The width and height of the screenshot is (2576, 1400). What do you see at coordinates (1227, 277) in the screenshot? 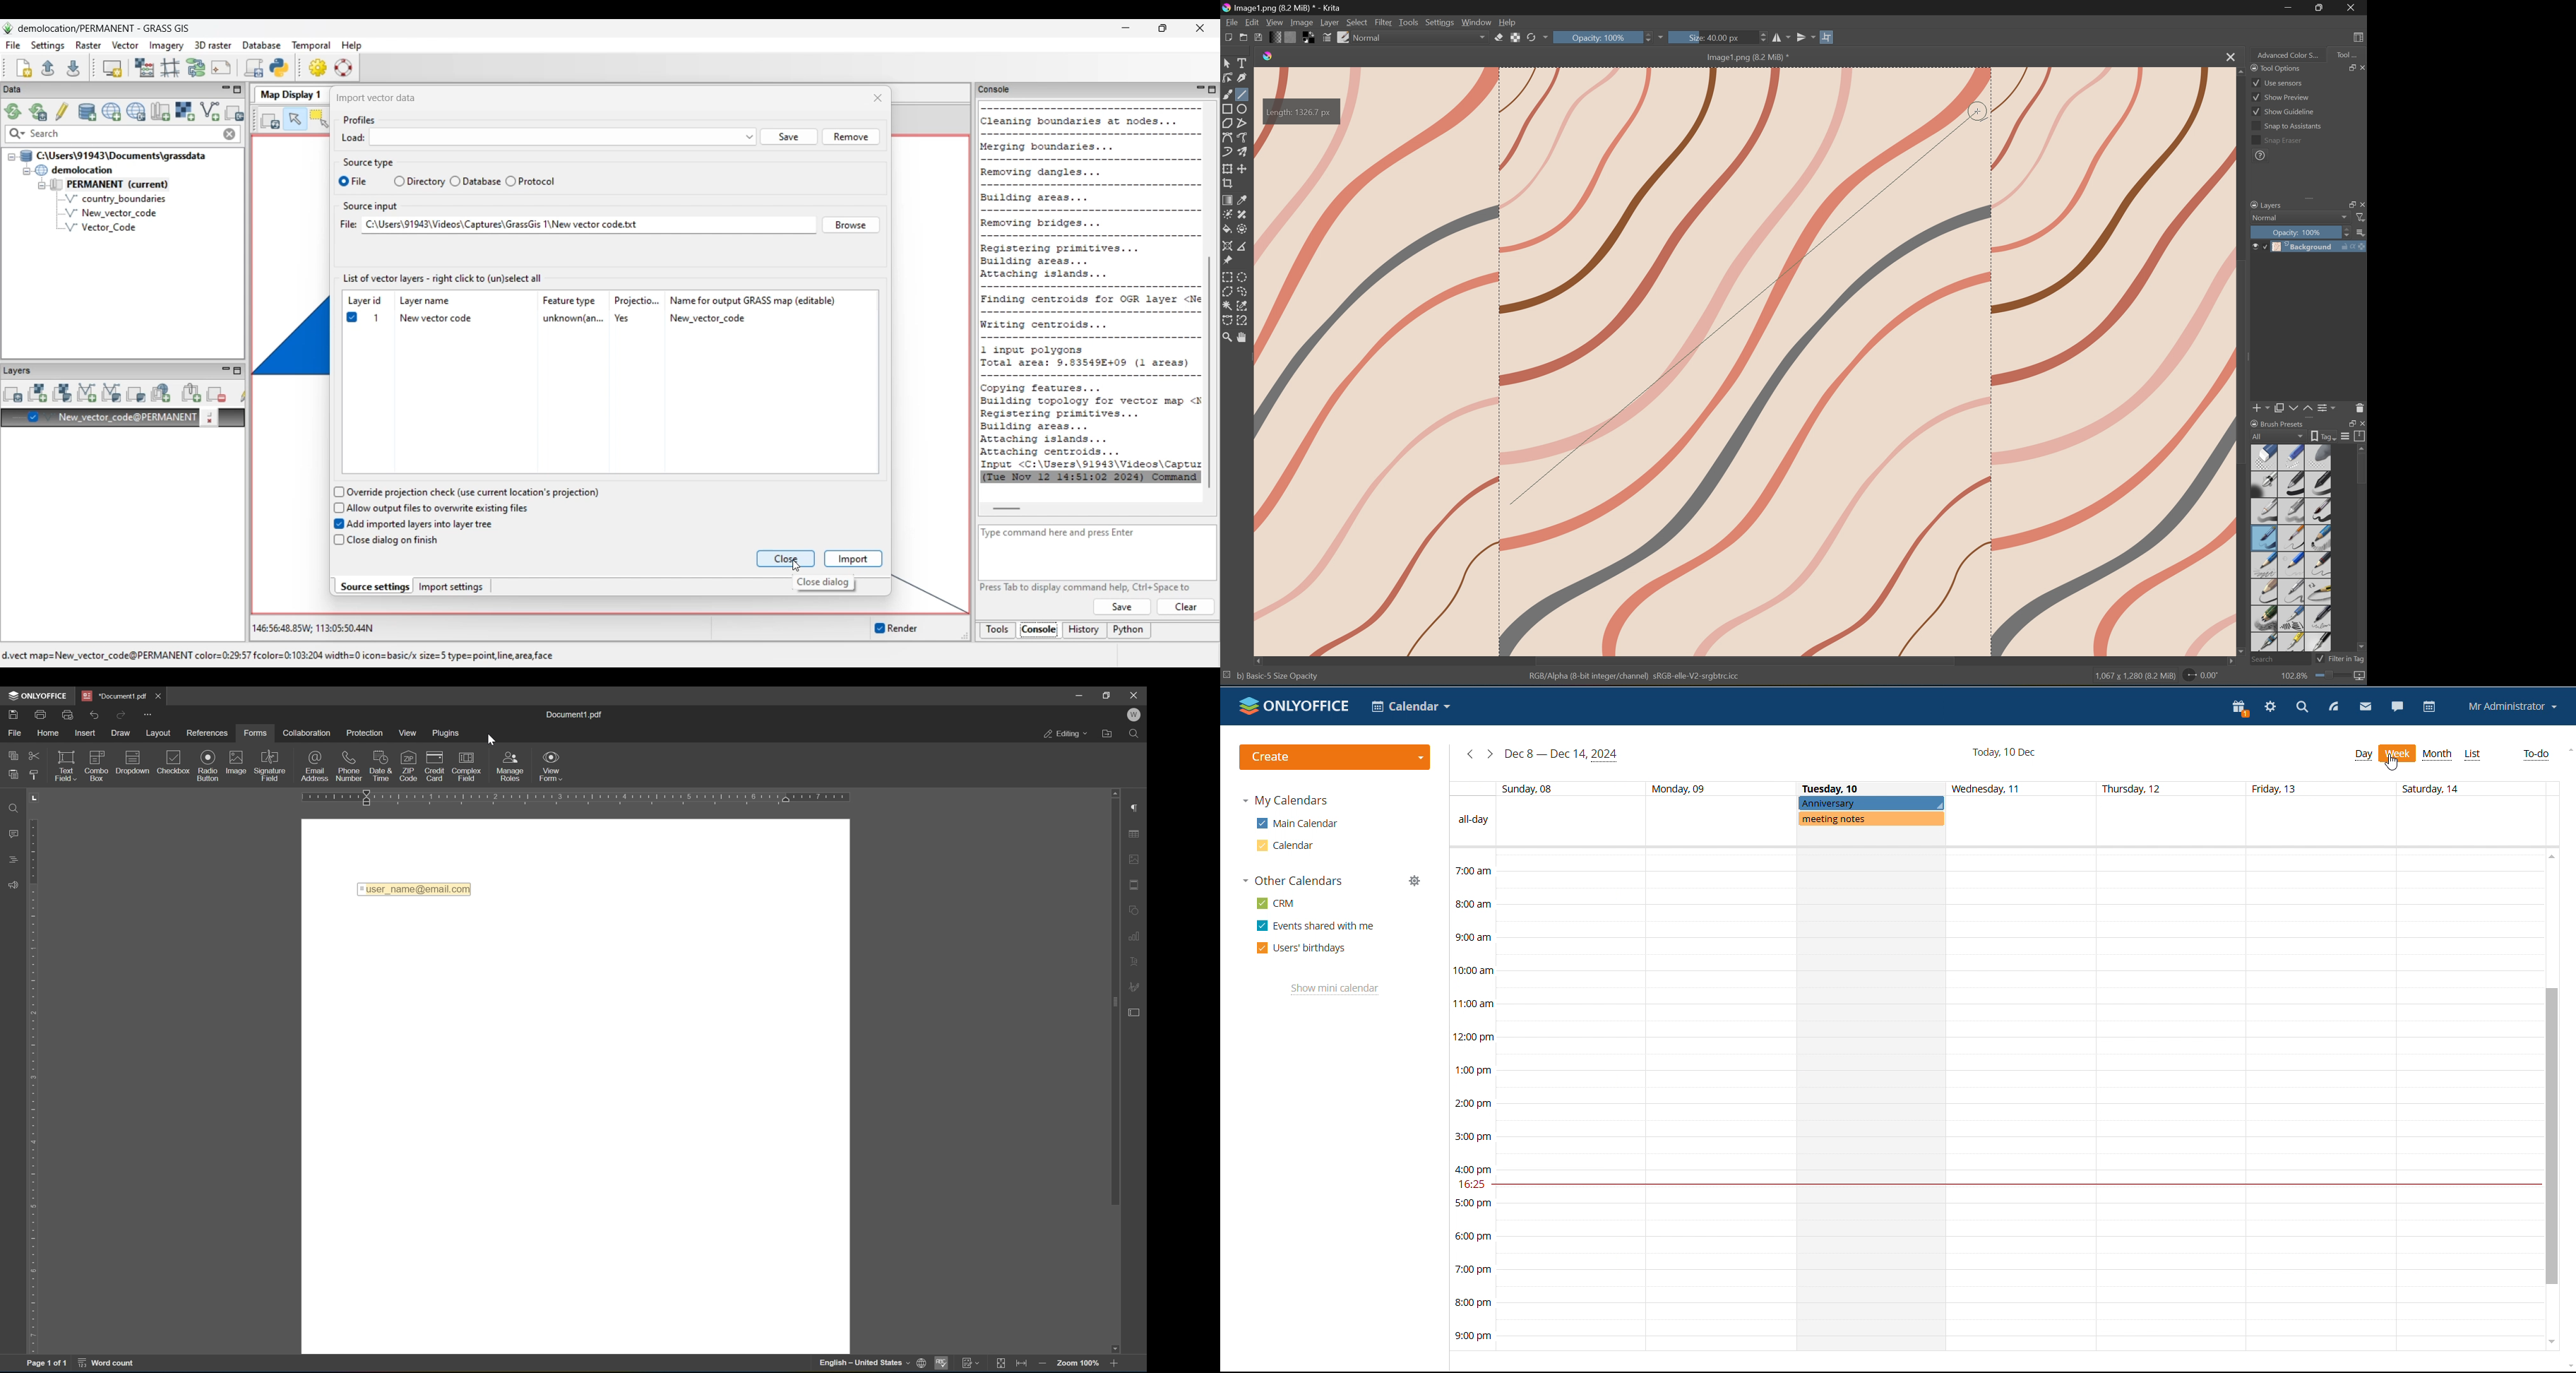
I see `Rectangular selection` at bounding box center [1227, 277].